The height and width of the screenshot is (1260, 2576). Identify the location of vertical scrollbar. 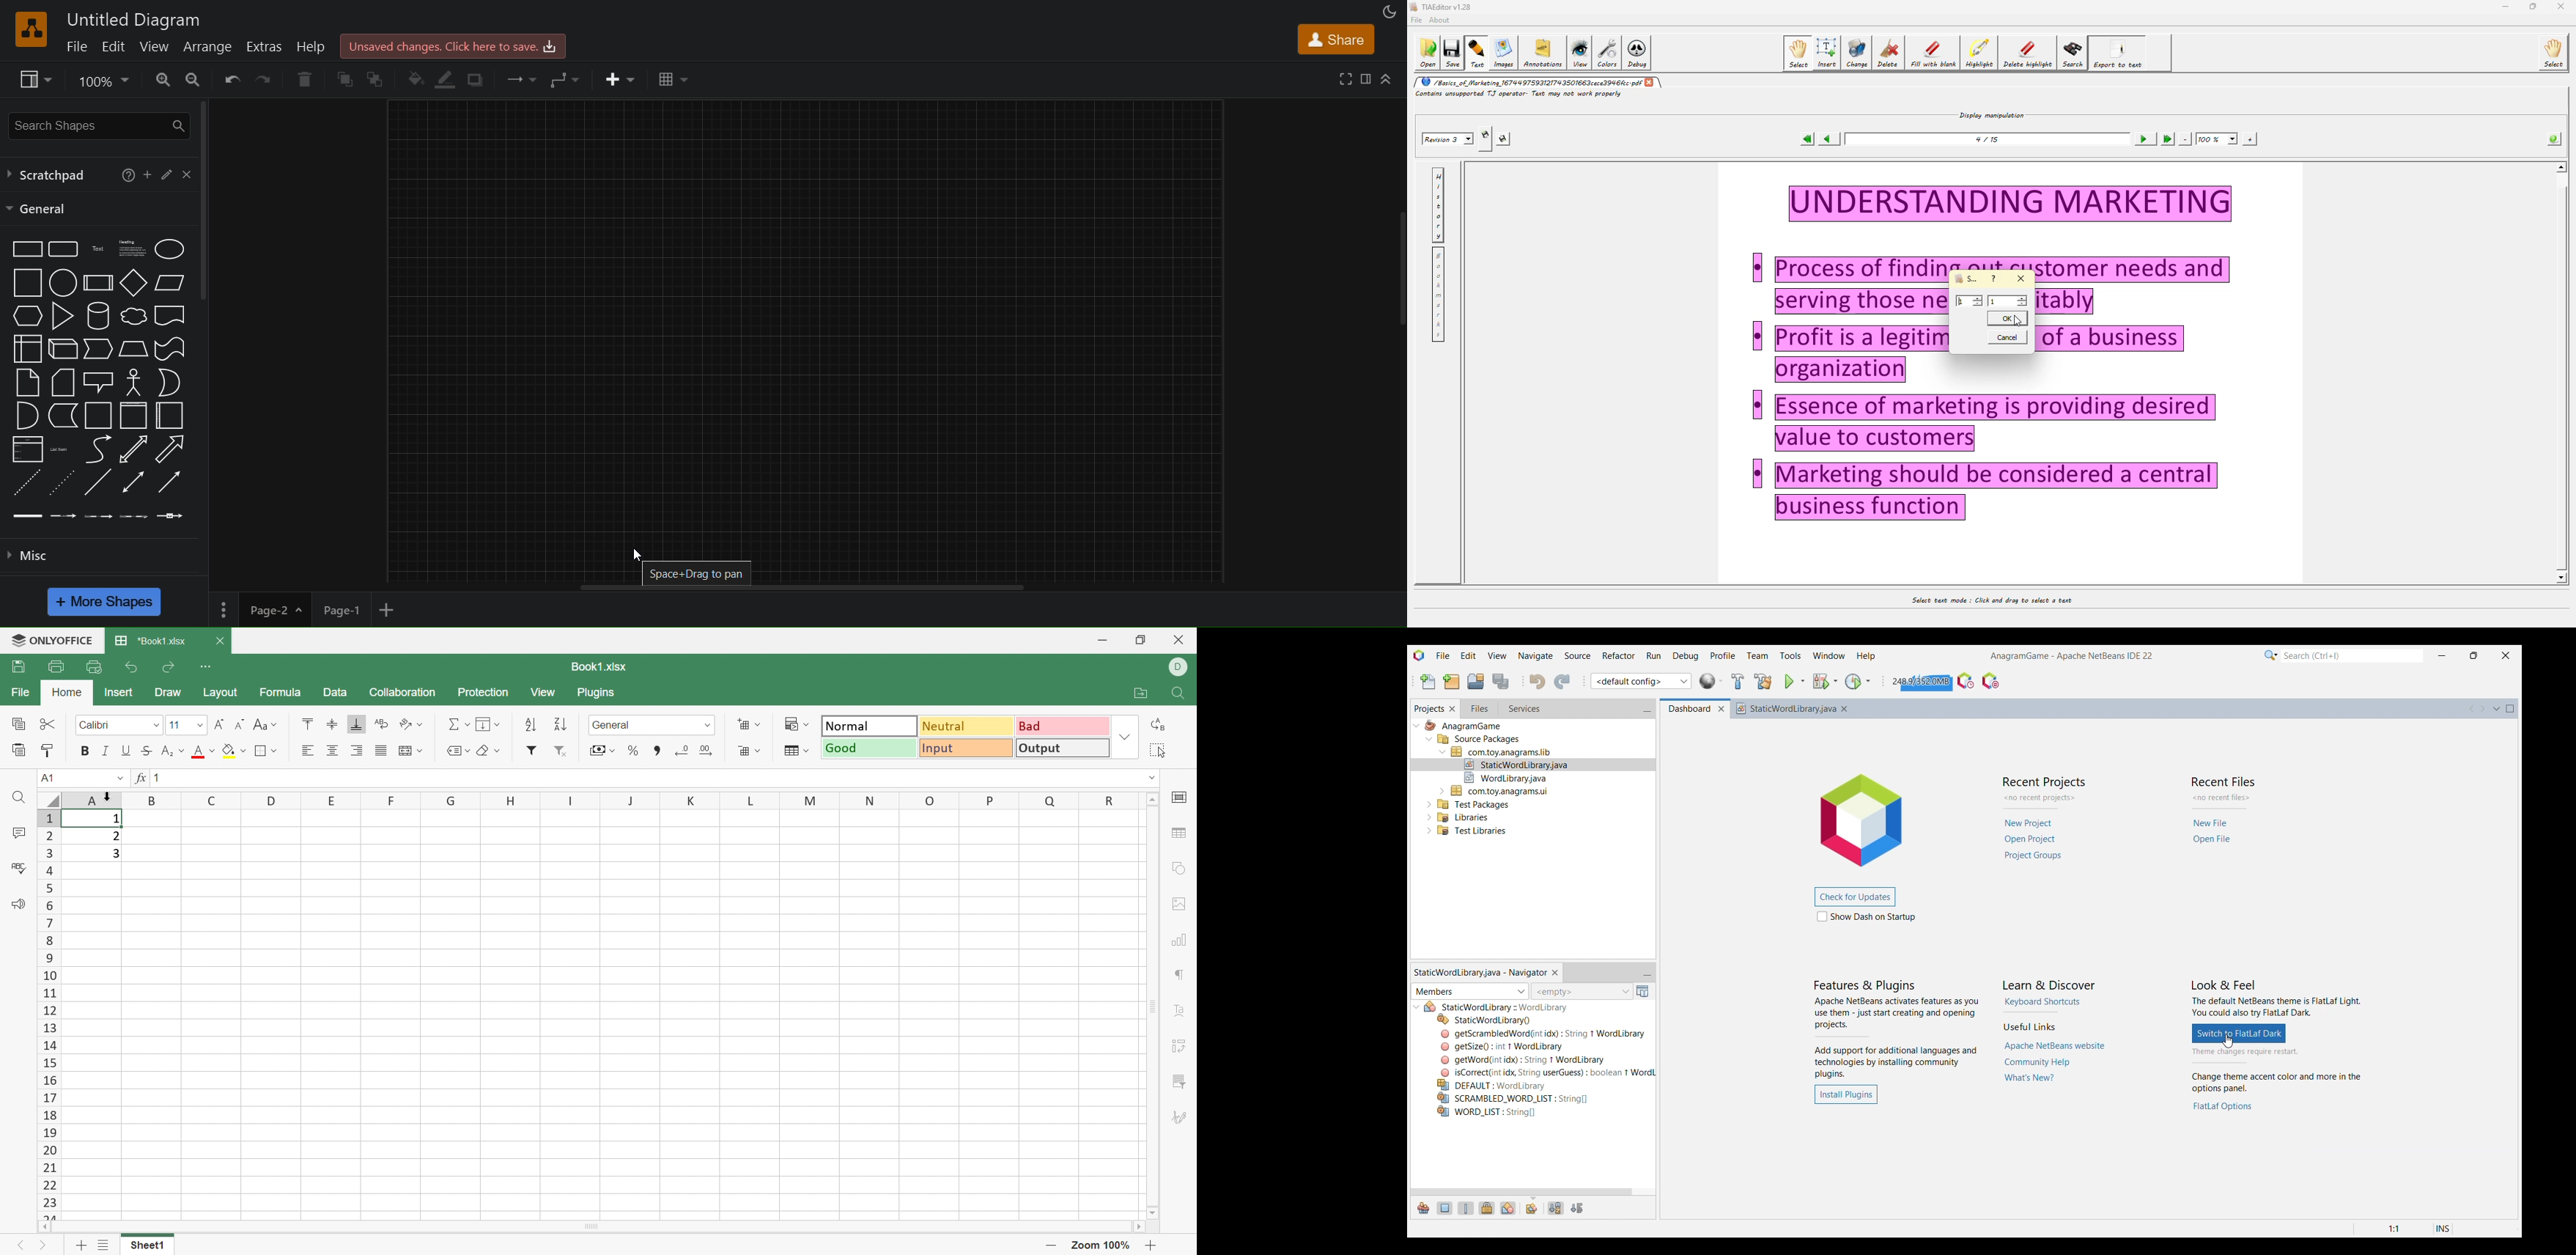
(1400, 268).